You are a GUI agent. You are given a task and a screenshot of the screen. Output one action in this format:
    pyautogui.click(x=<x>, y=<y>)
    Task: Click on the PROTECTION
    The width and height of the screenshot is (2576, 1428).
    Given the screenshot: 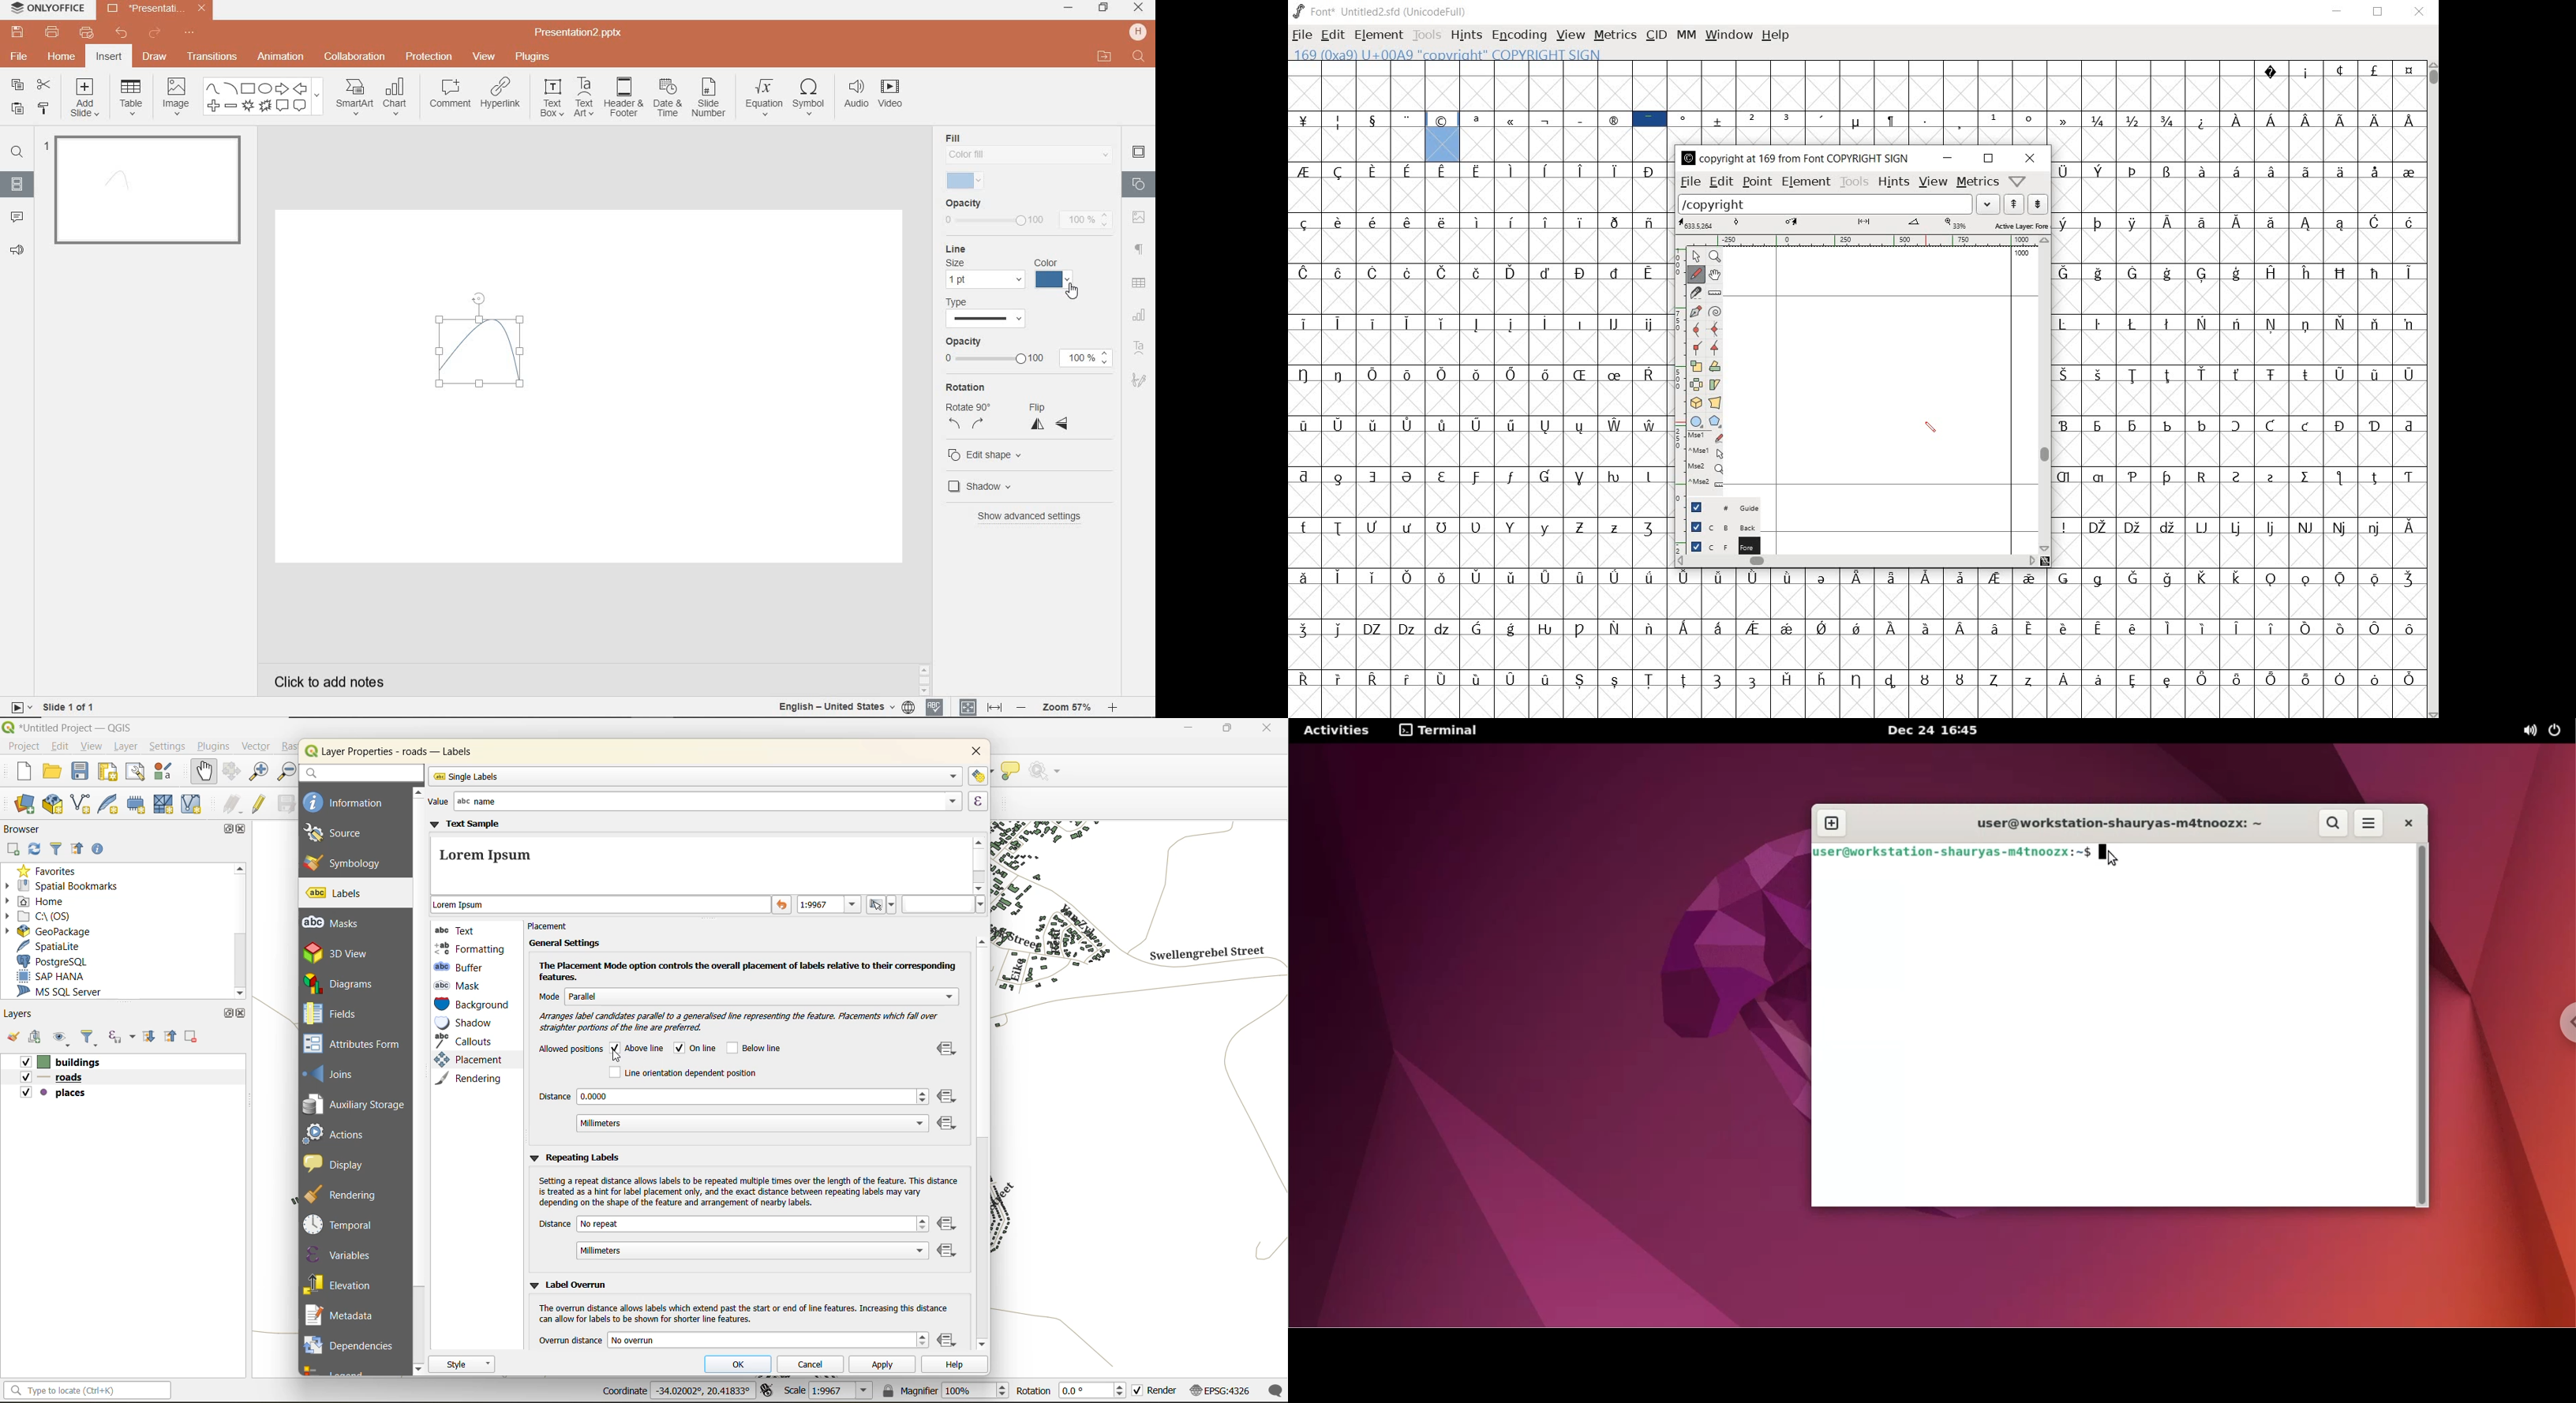 What is the action you would take?
    pyautogui.click(x=429, y=56)
    